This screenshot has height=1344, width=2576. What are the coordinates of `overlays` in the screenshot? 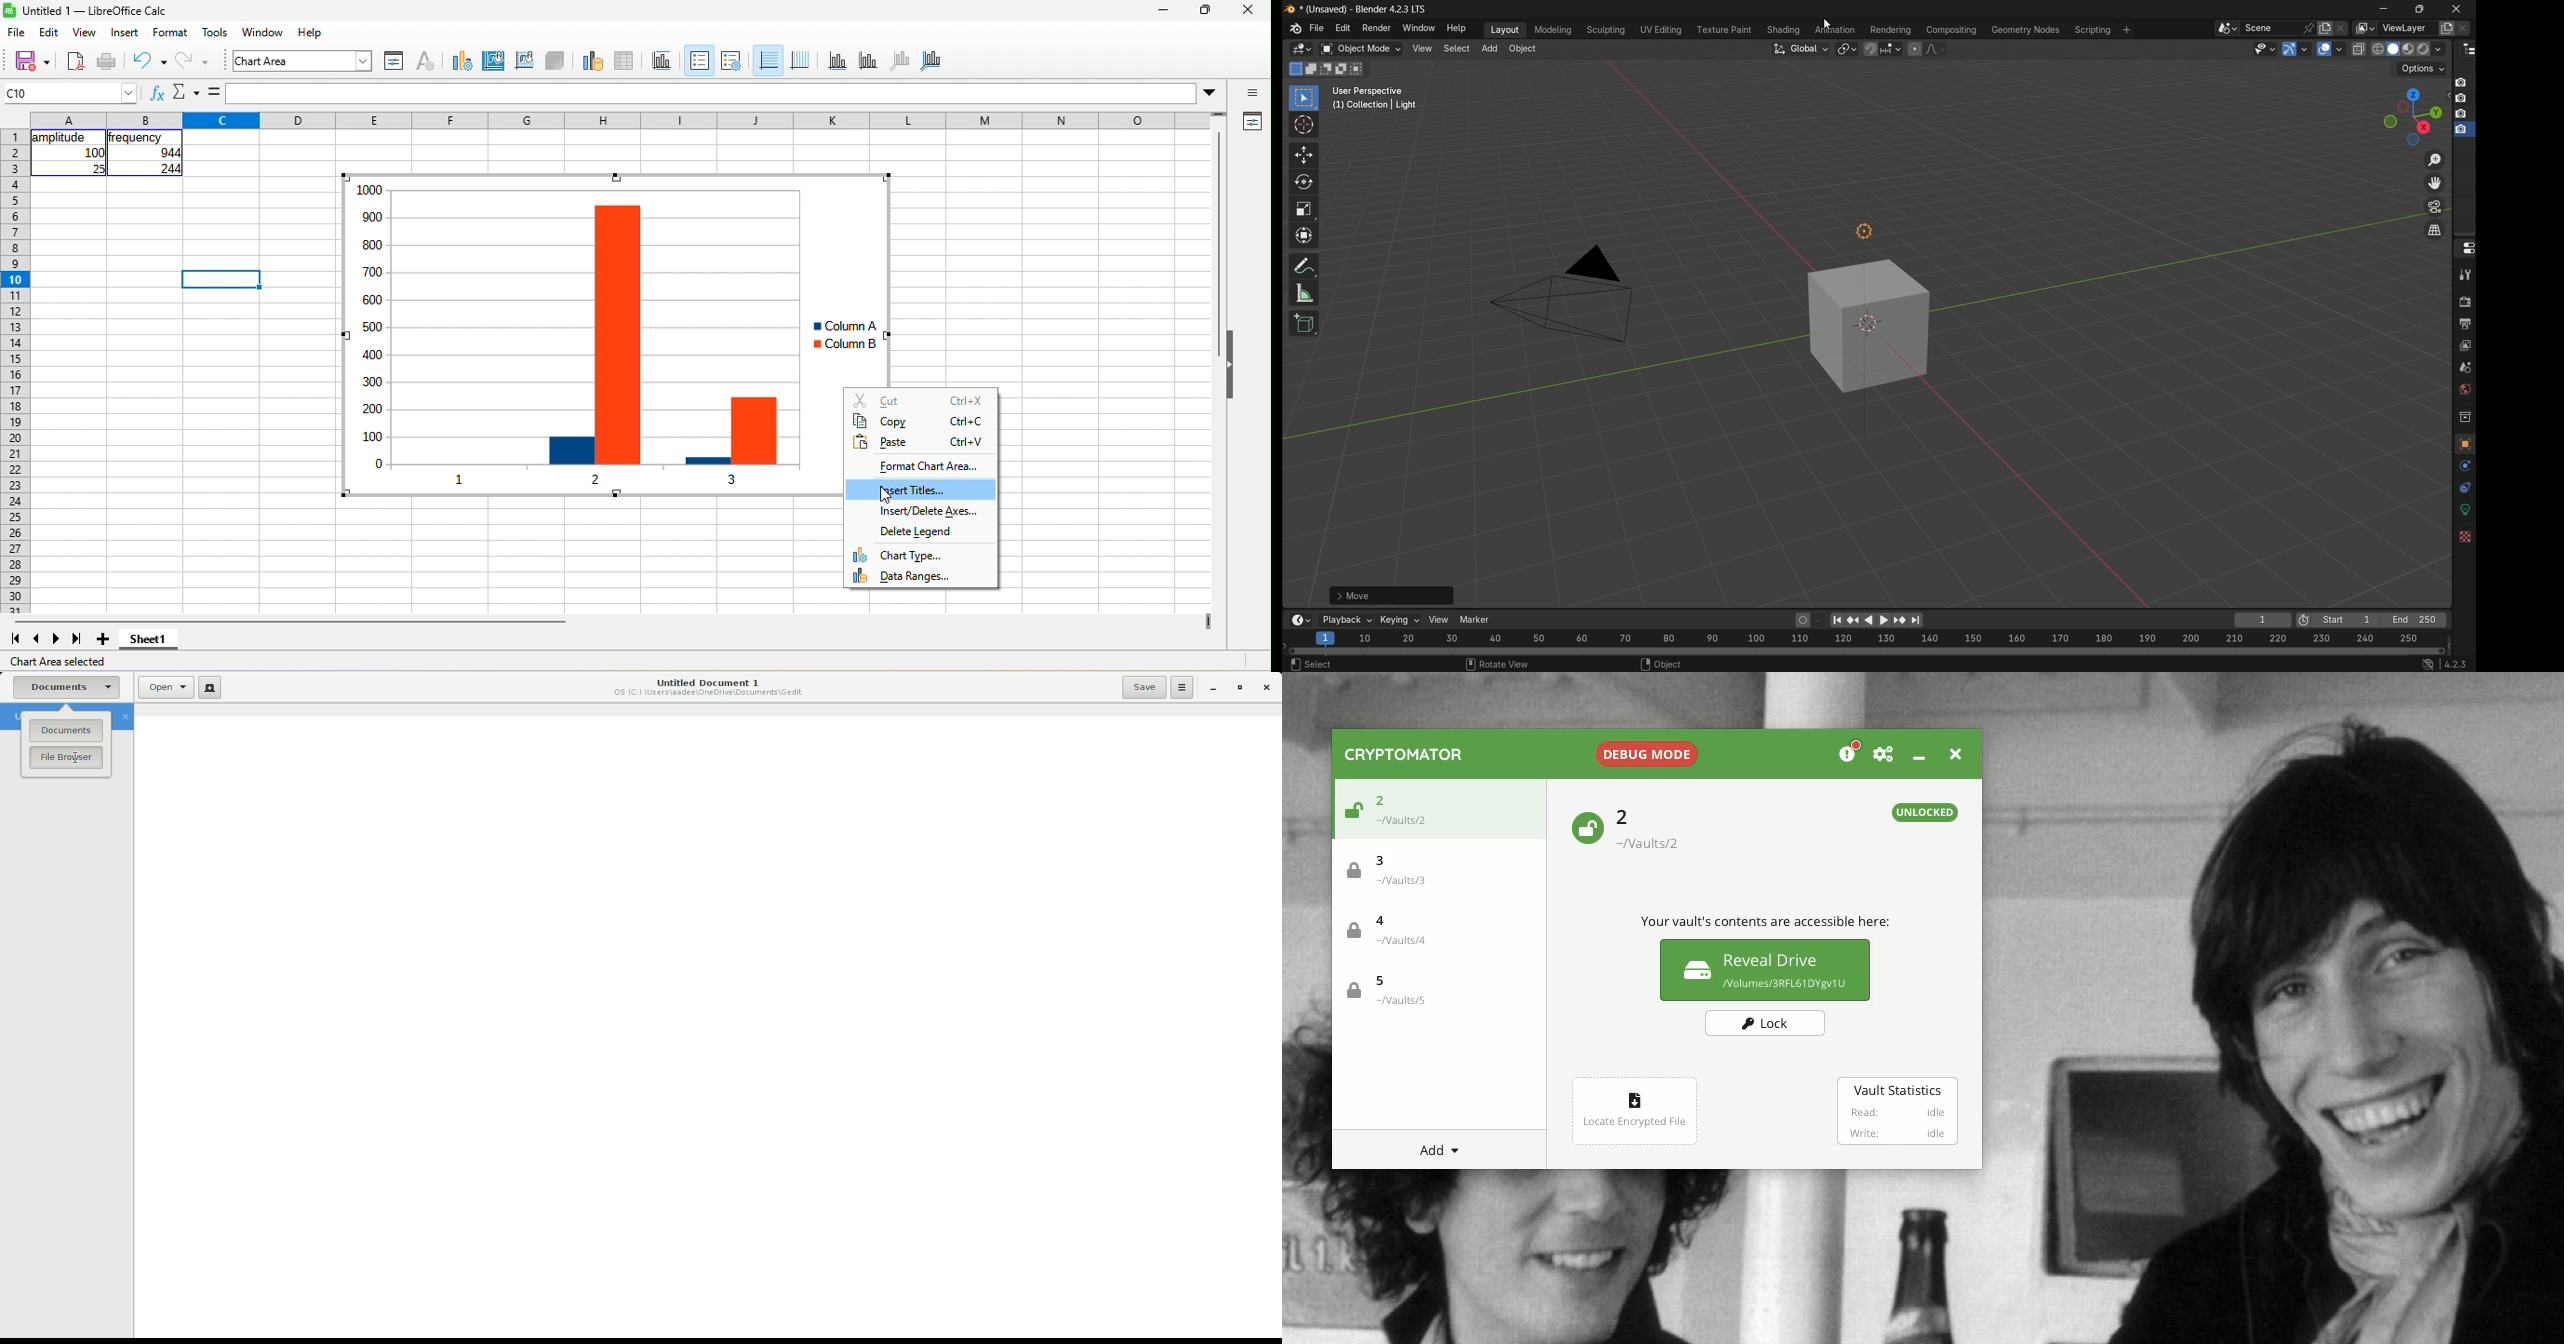 It's located at (2341, 49).